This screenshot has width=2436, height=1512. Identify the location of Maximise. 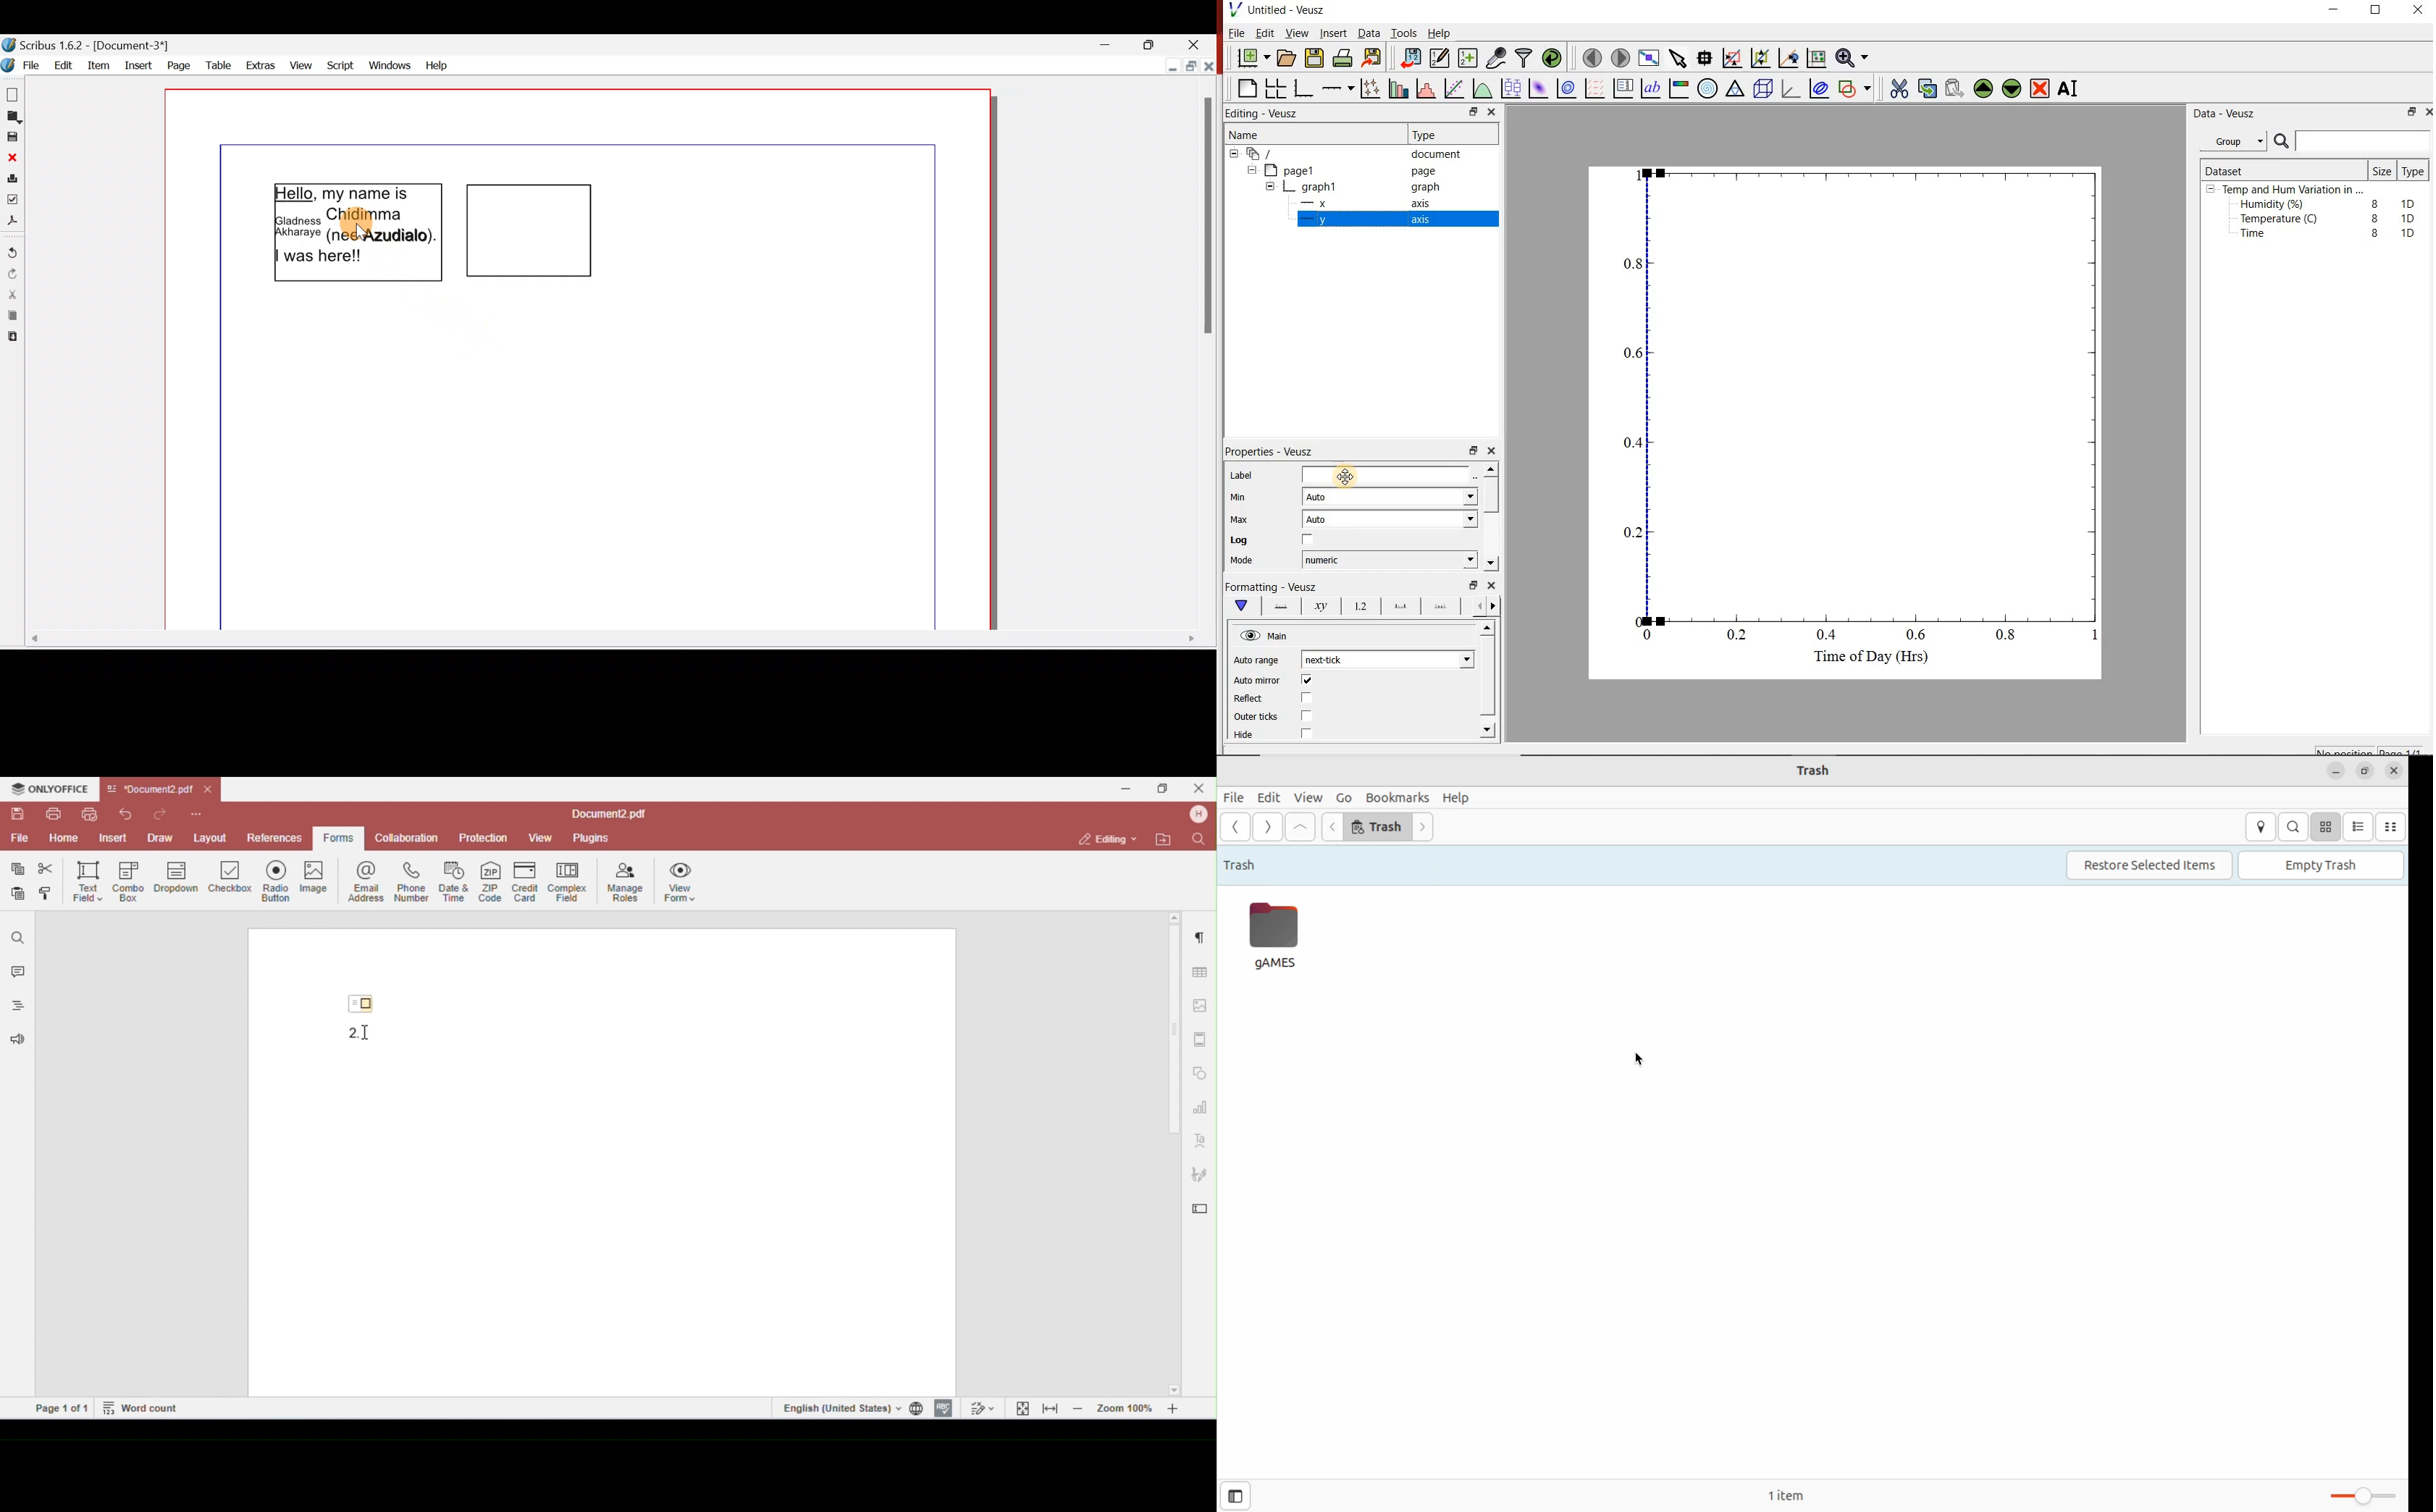
(1151, 42).